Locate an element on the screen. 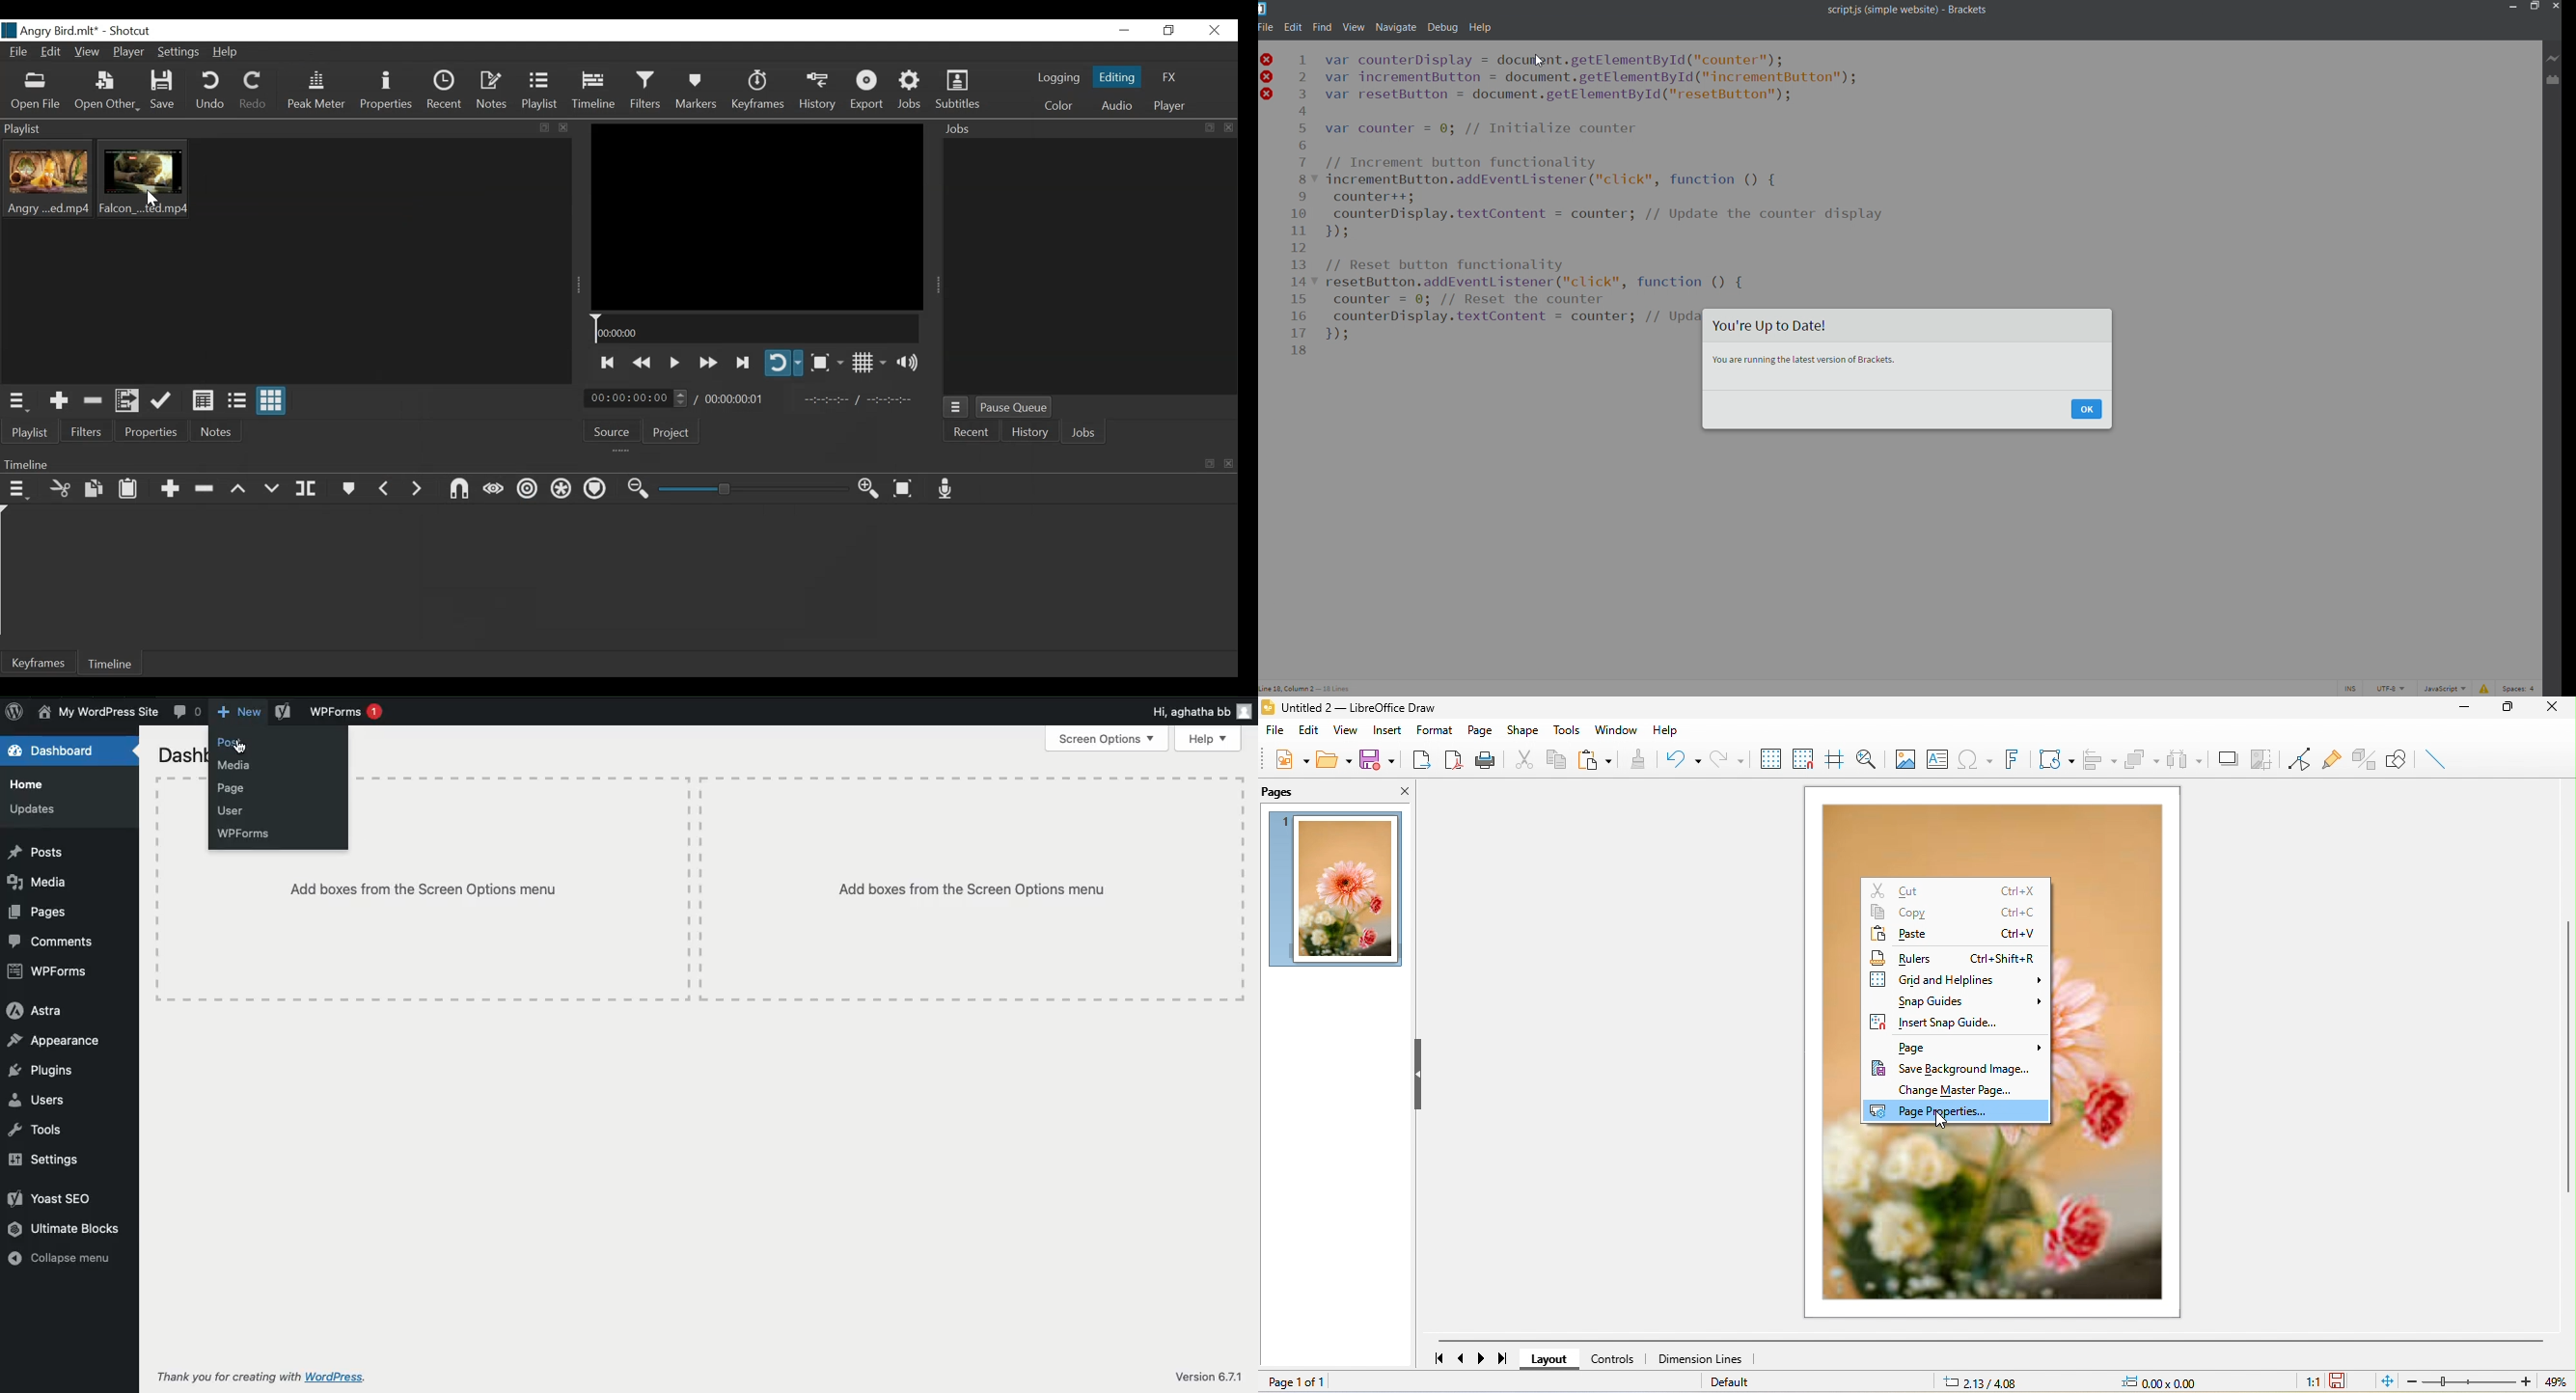  special character is located at coordinates (1977, 760).